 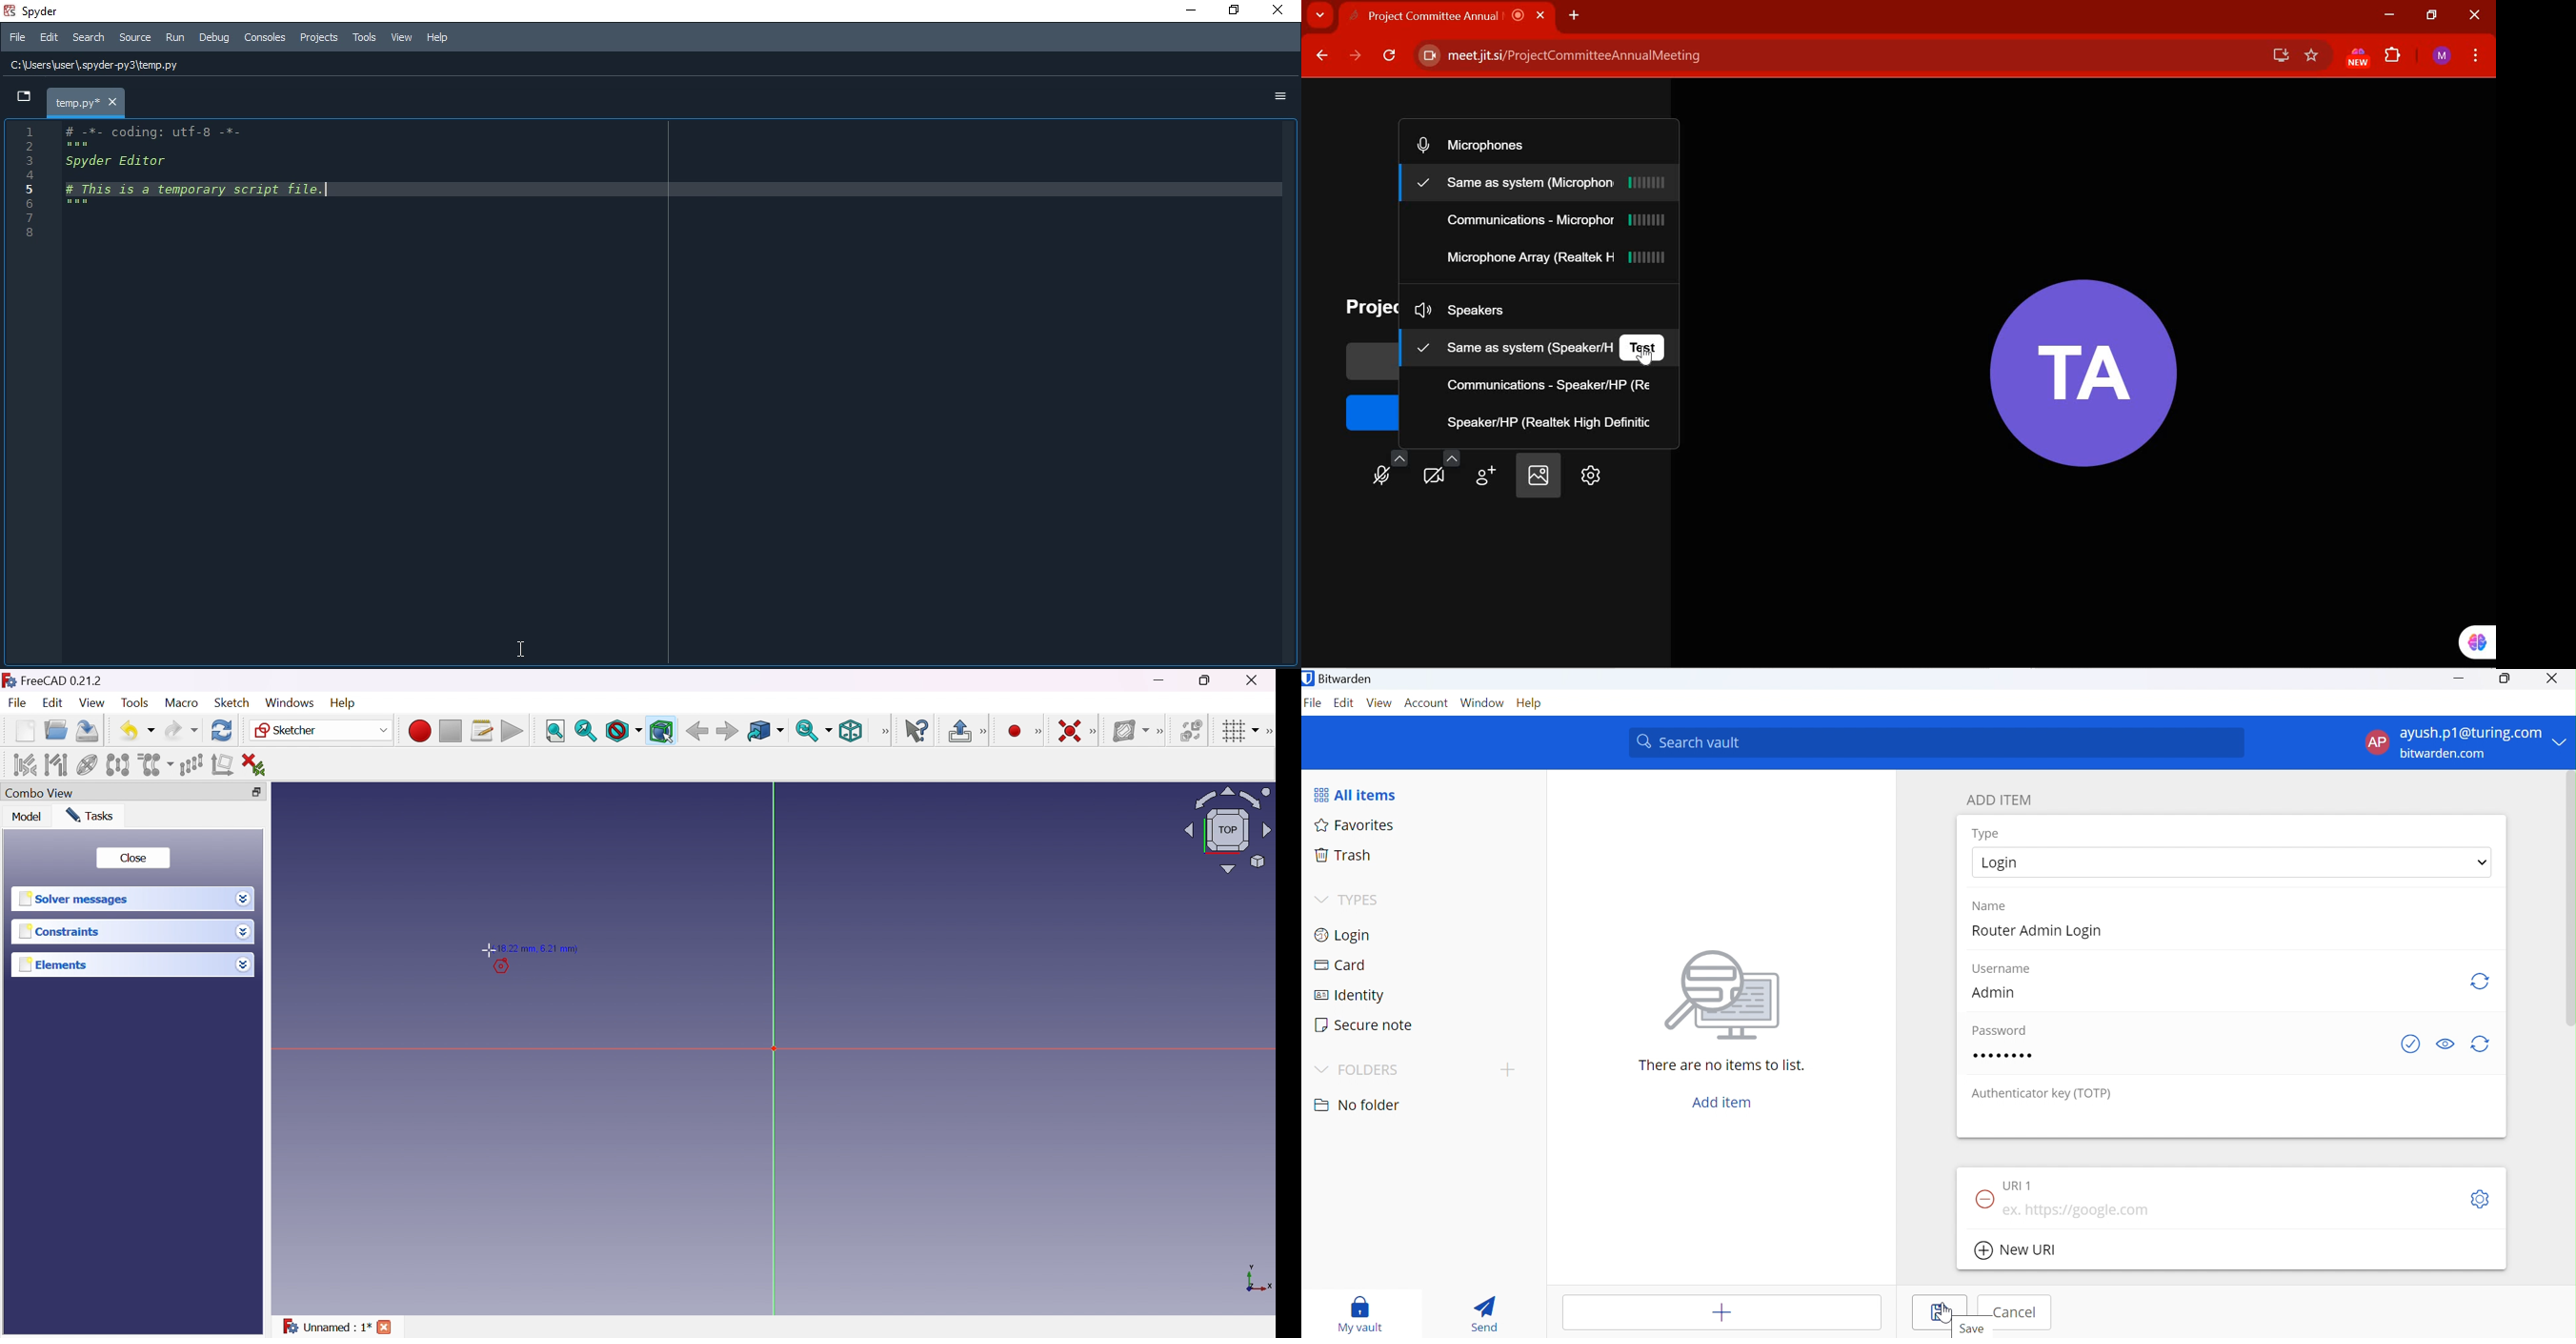 I want to click on Stop macro recording..., so click(x=451, y=732).